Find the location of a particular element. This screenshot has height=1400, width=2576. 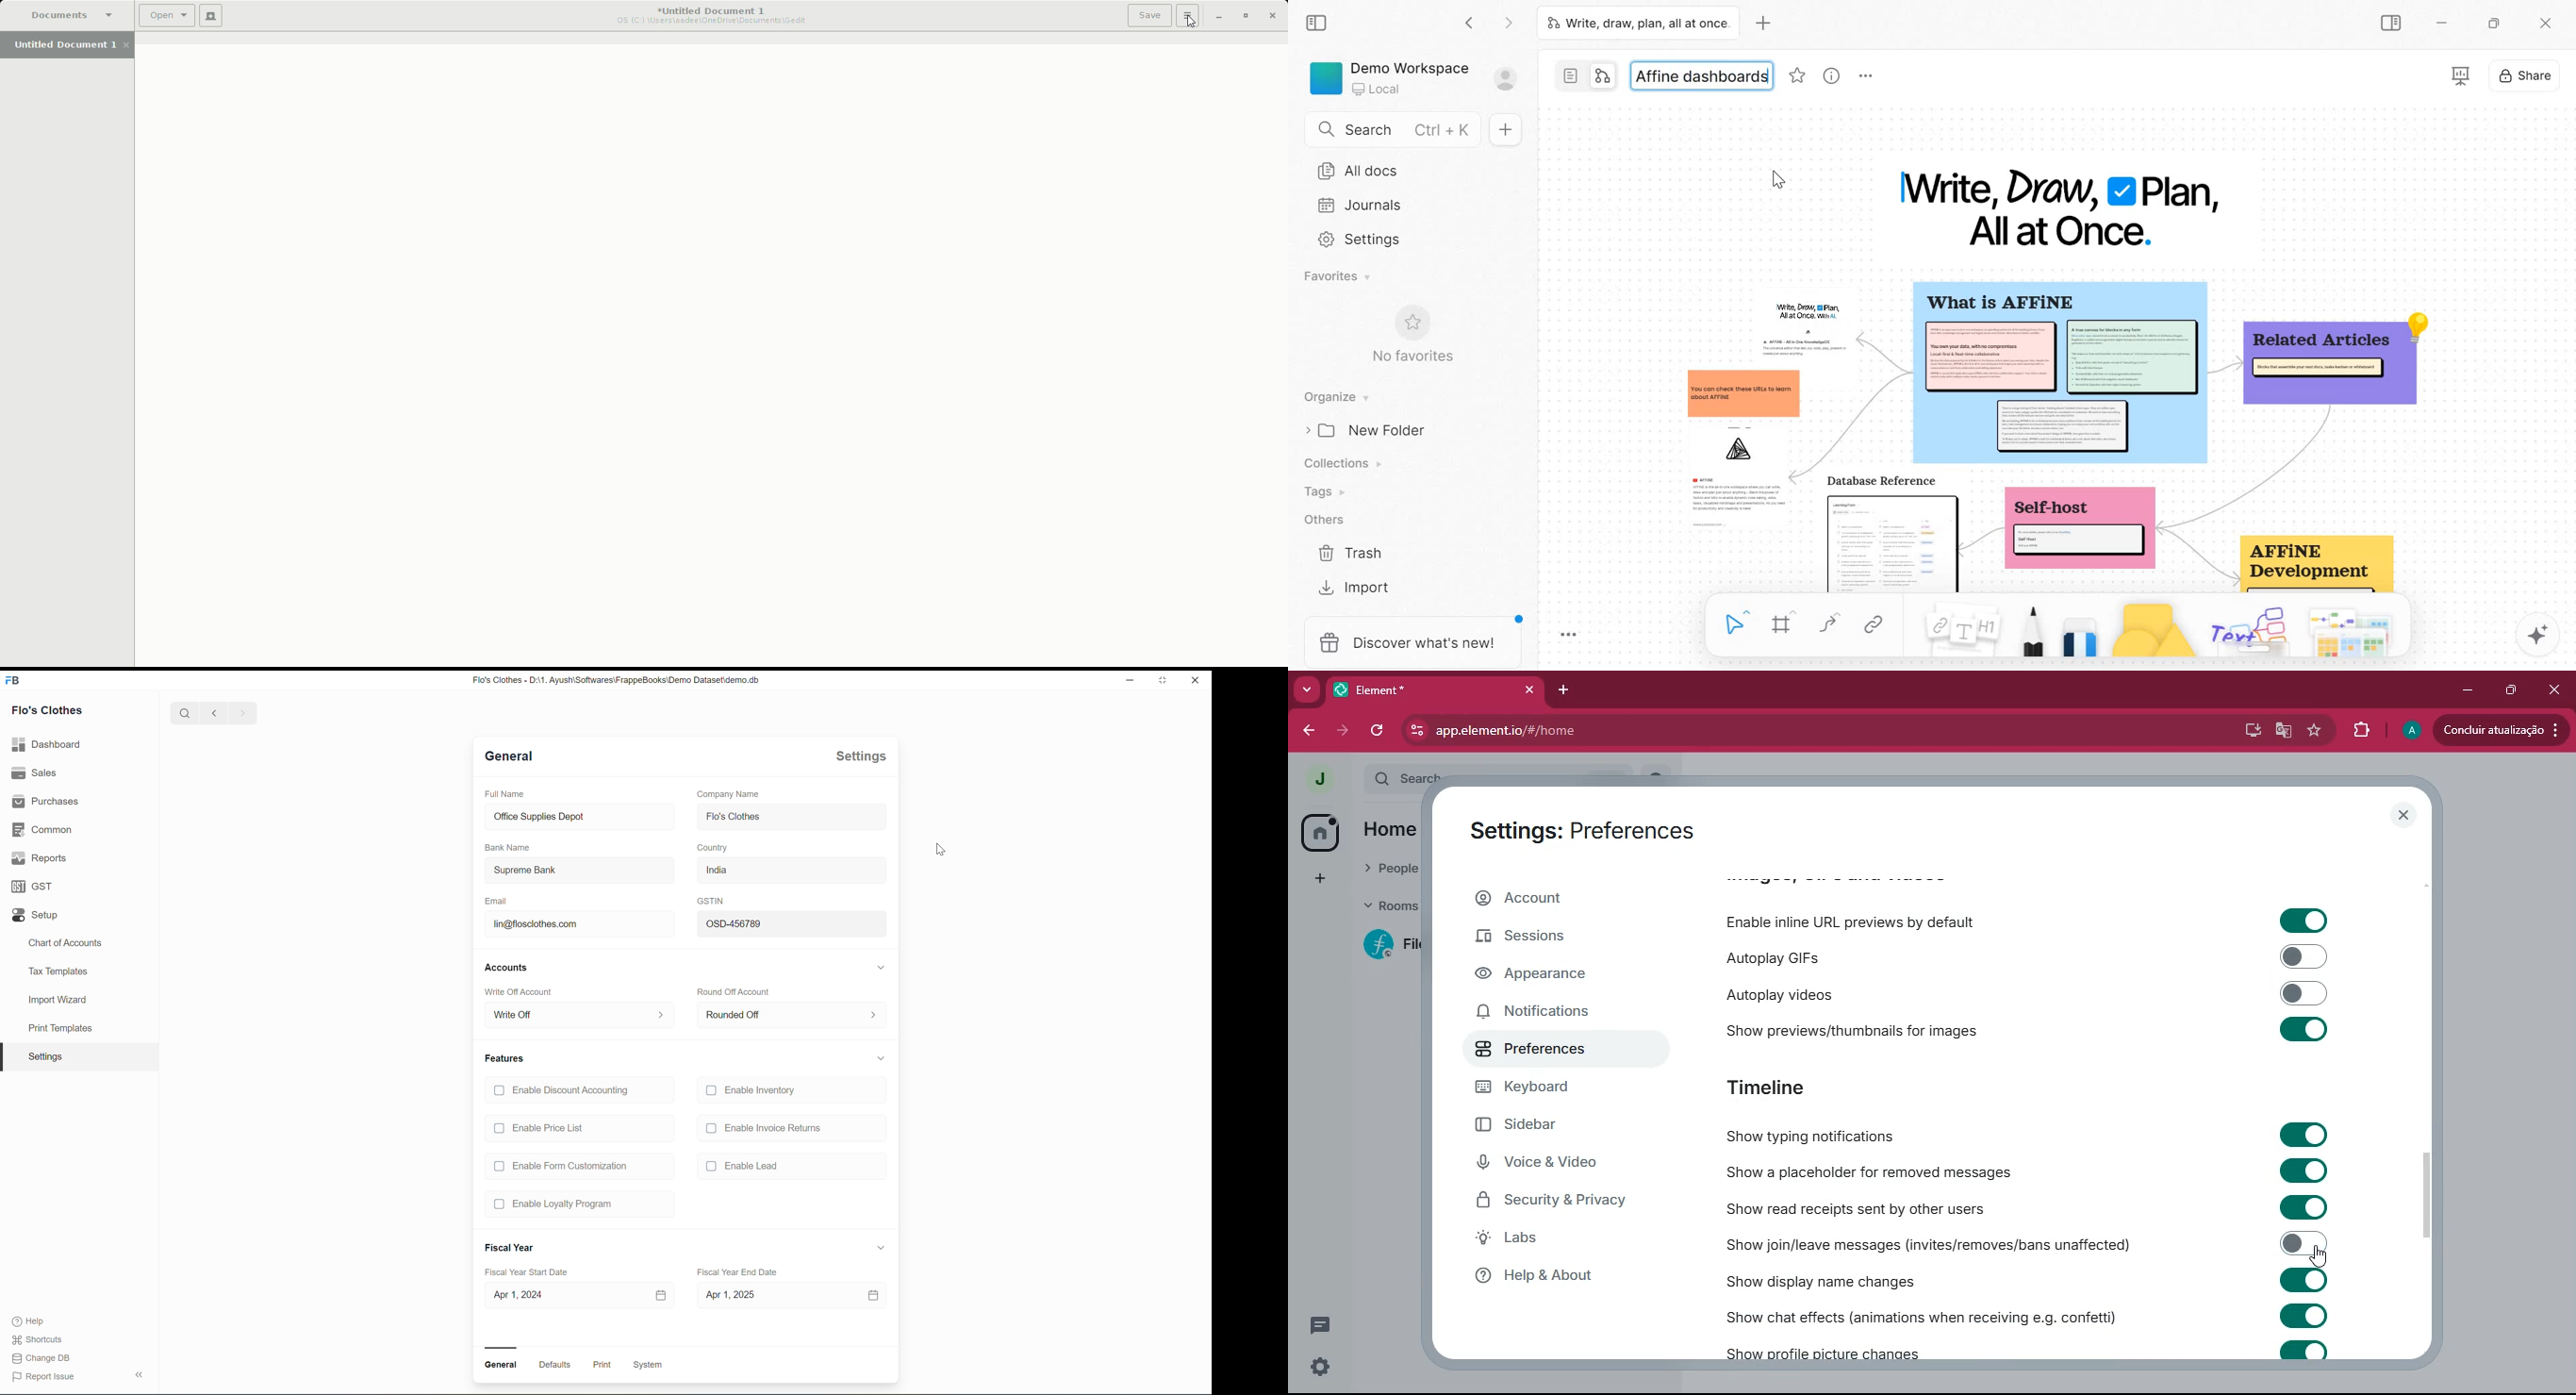

close is located at coordinates (2546, 25).